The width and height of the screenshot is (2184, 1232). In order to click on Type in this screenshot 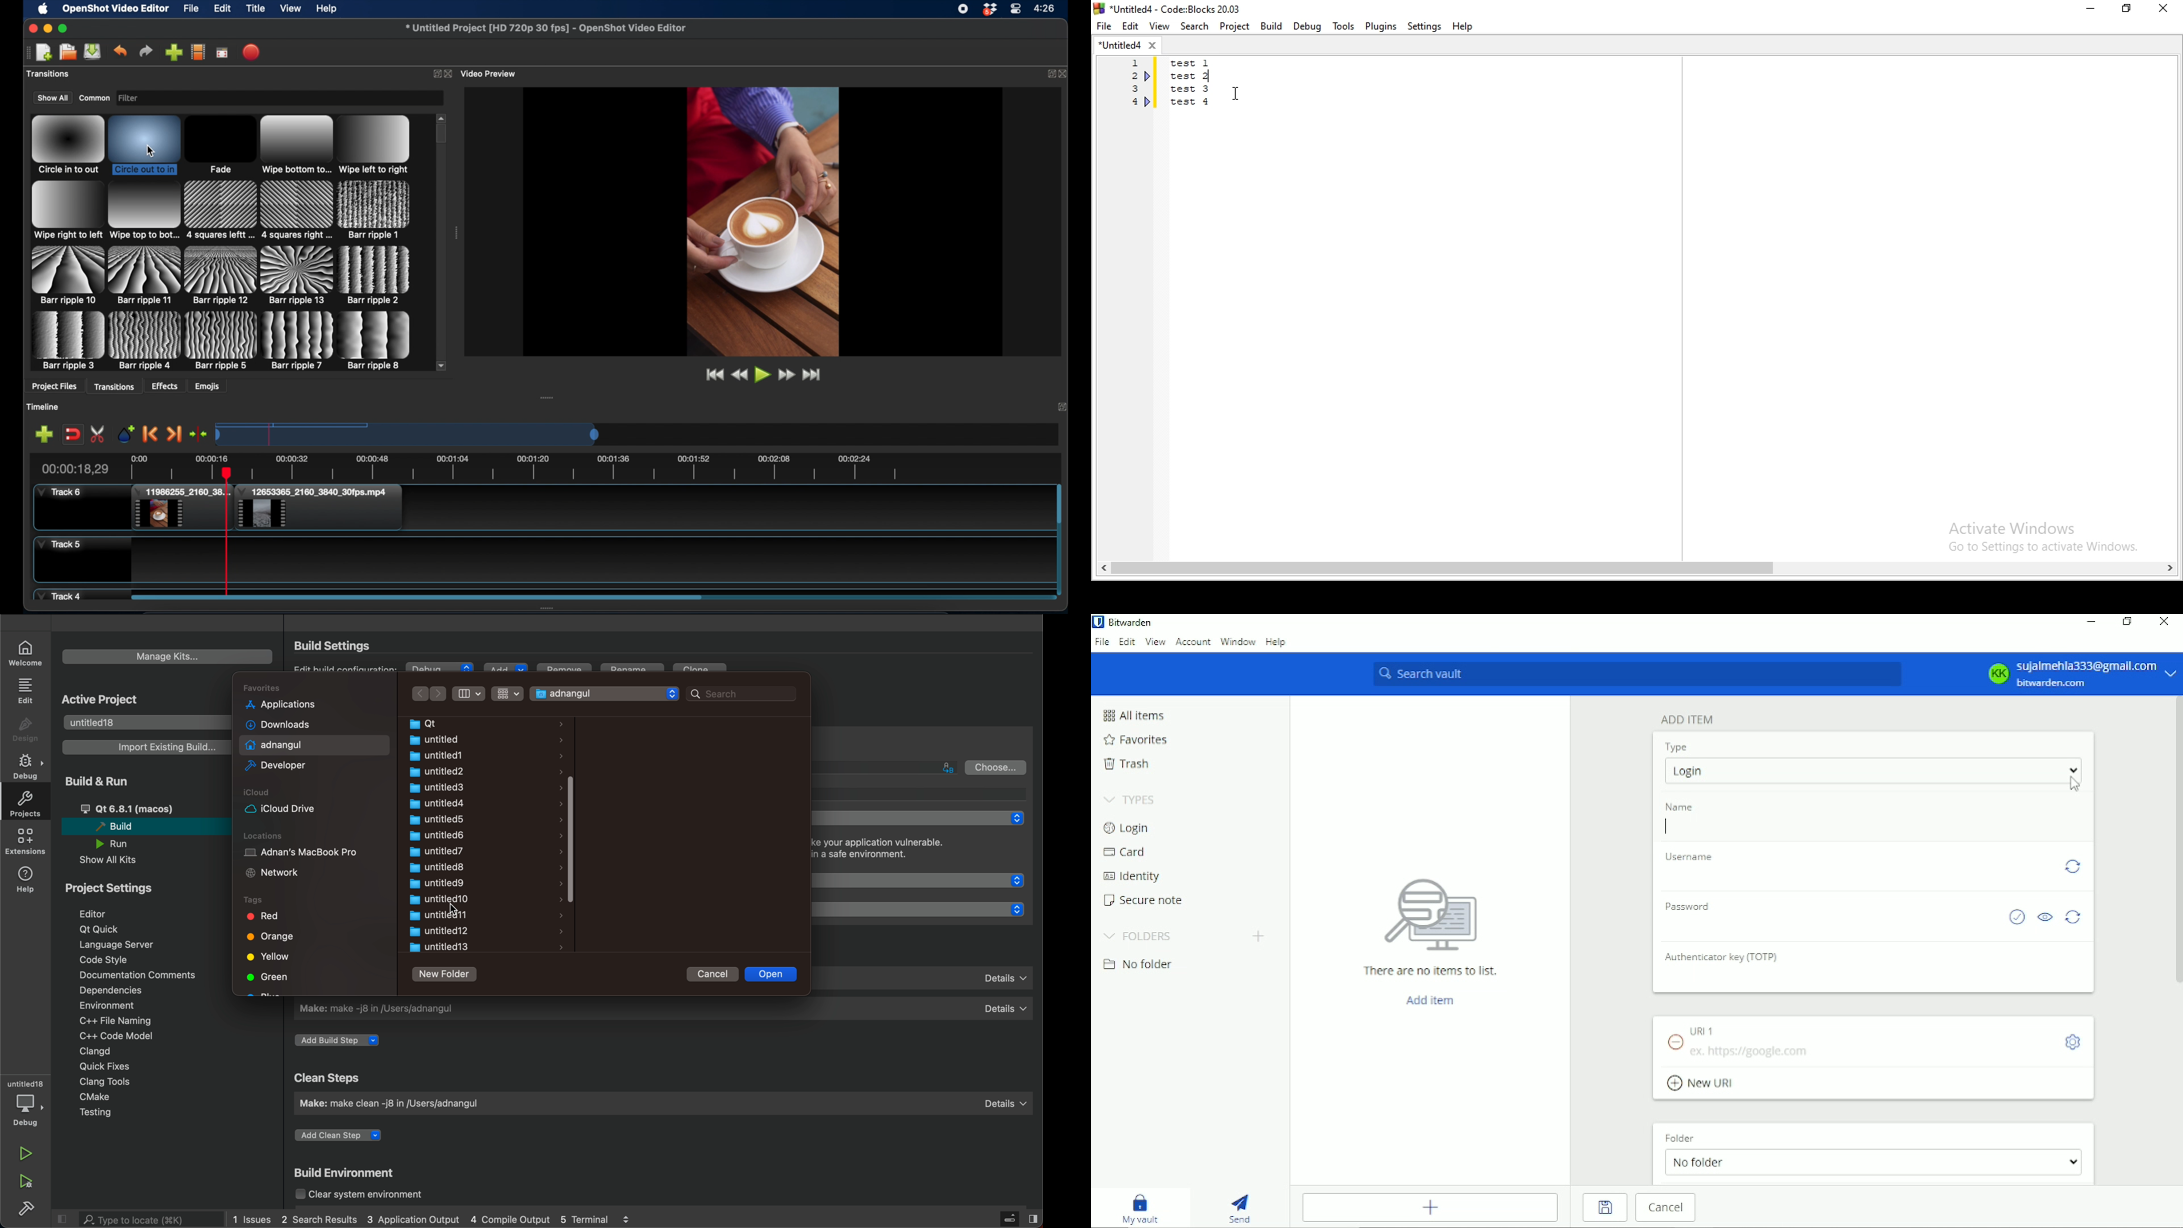, I will do `click(1679, 746)`.